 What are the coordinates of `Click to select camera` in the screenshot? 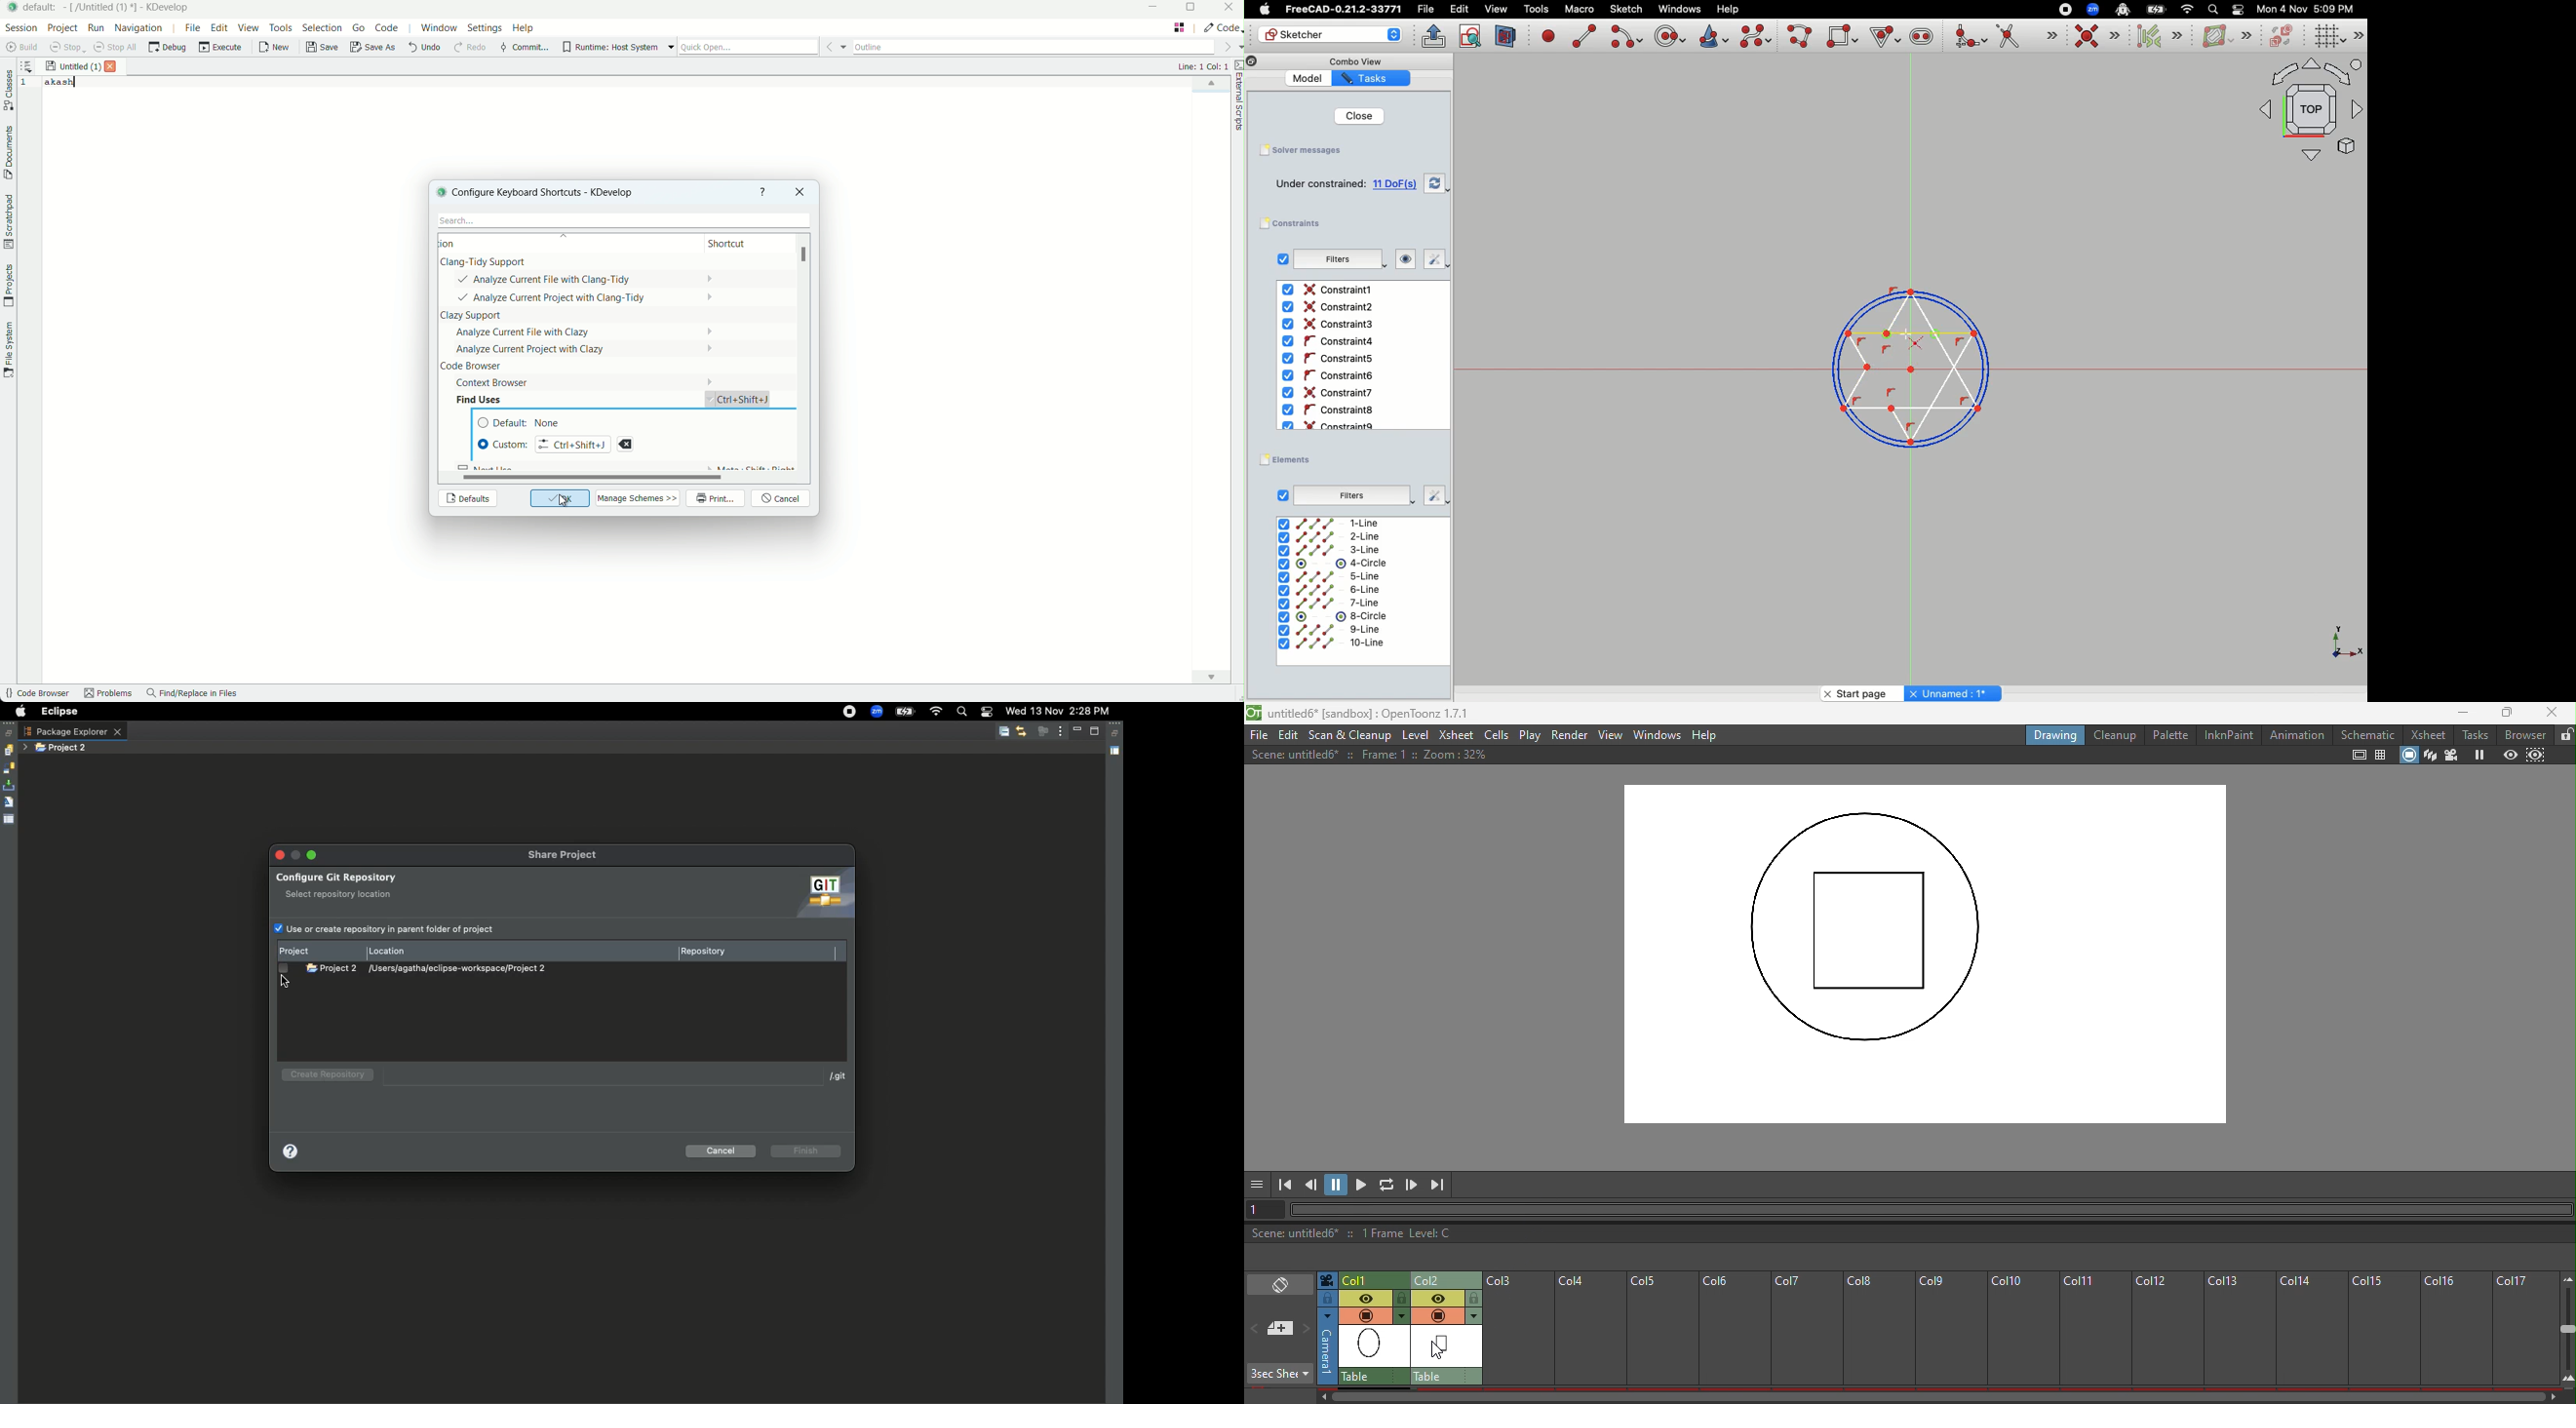 It's located at (1327, 1299).